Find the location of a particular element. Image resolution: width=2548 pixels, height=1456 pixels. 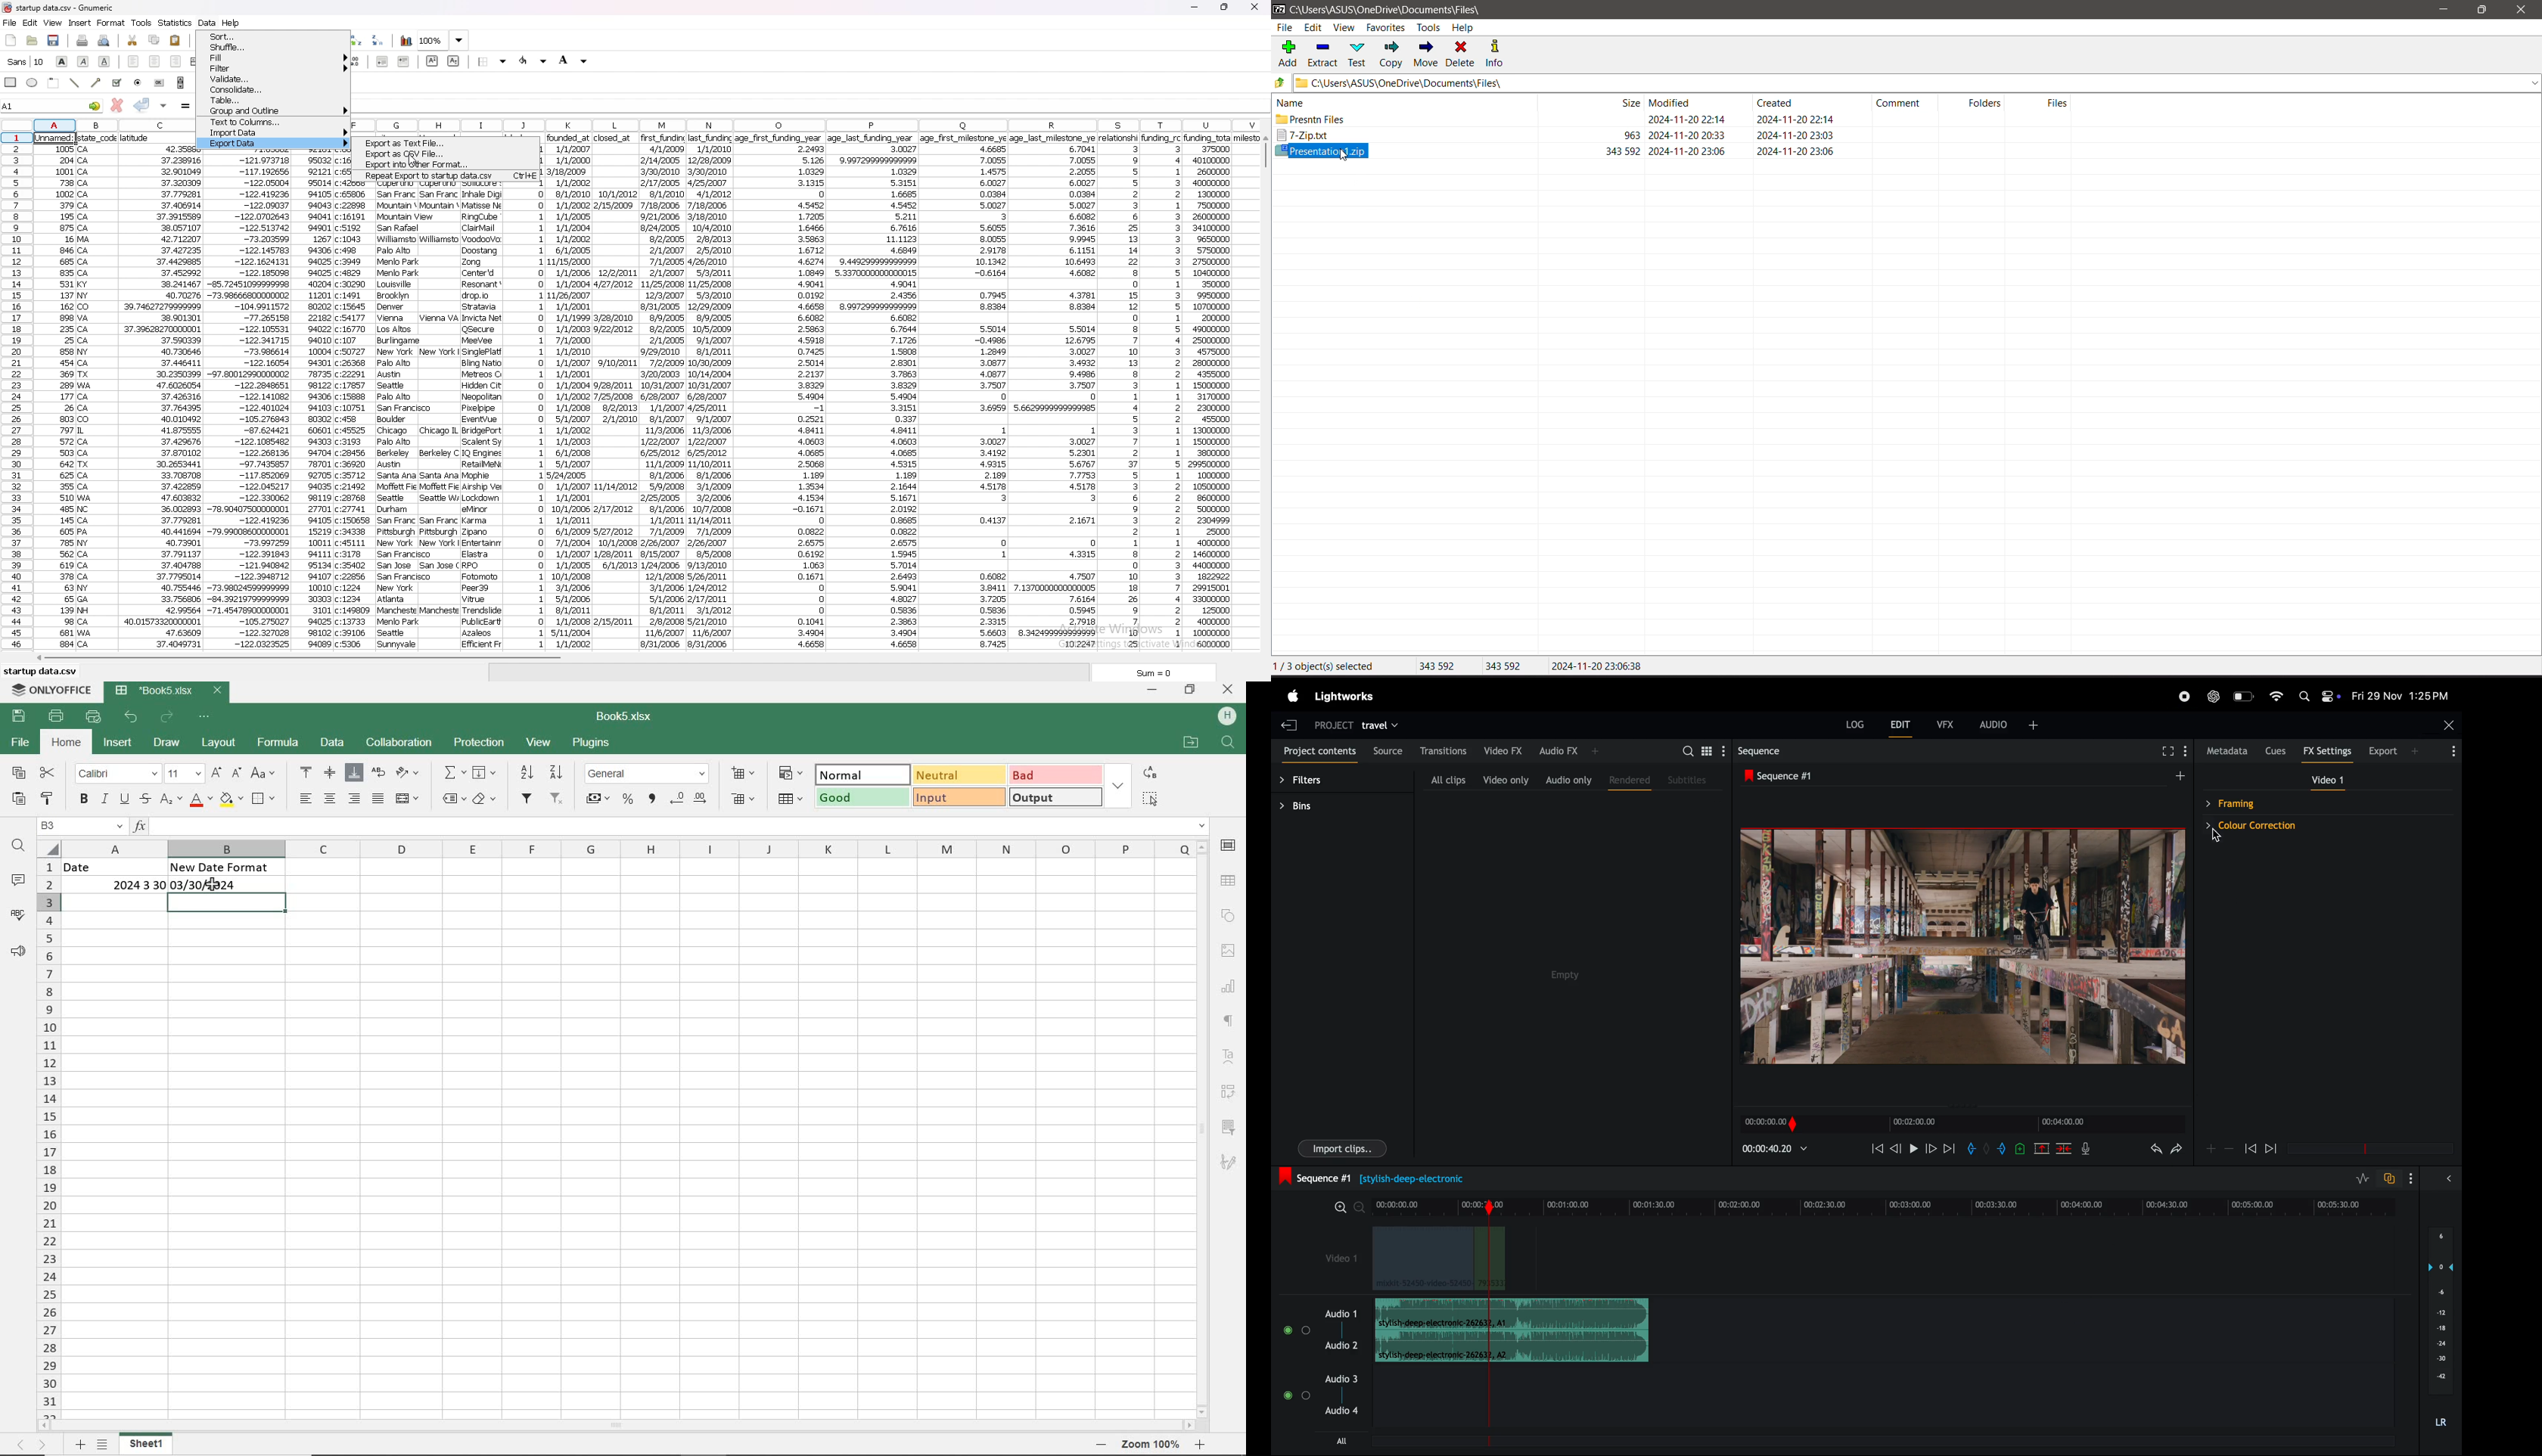

scroll bar is located at coordinates (1264, 396).